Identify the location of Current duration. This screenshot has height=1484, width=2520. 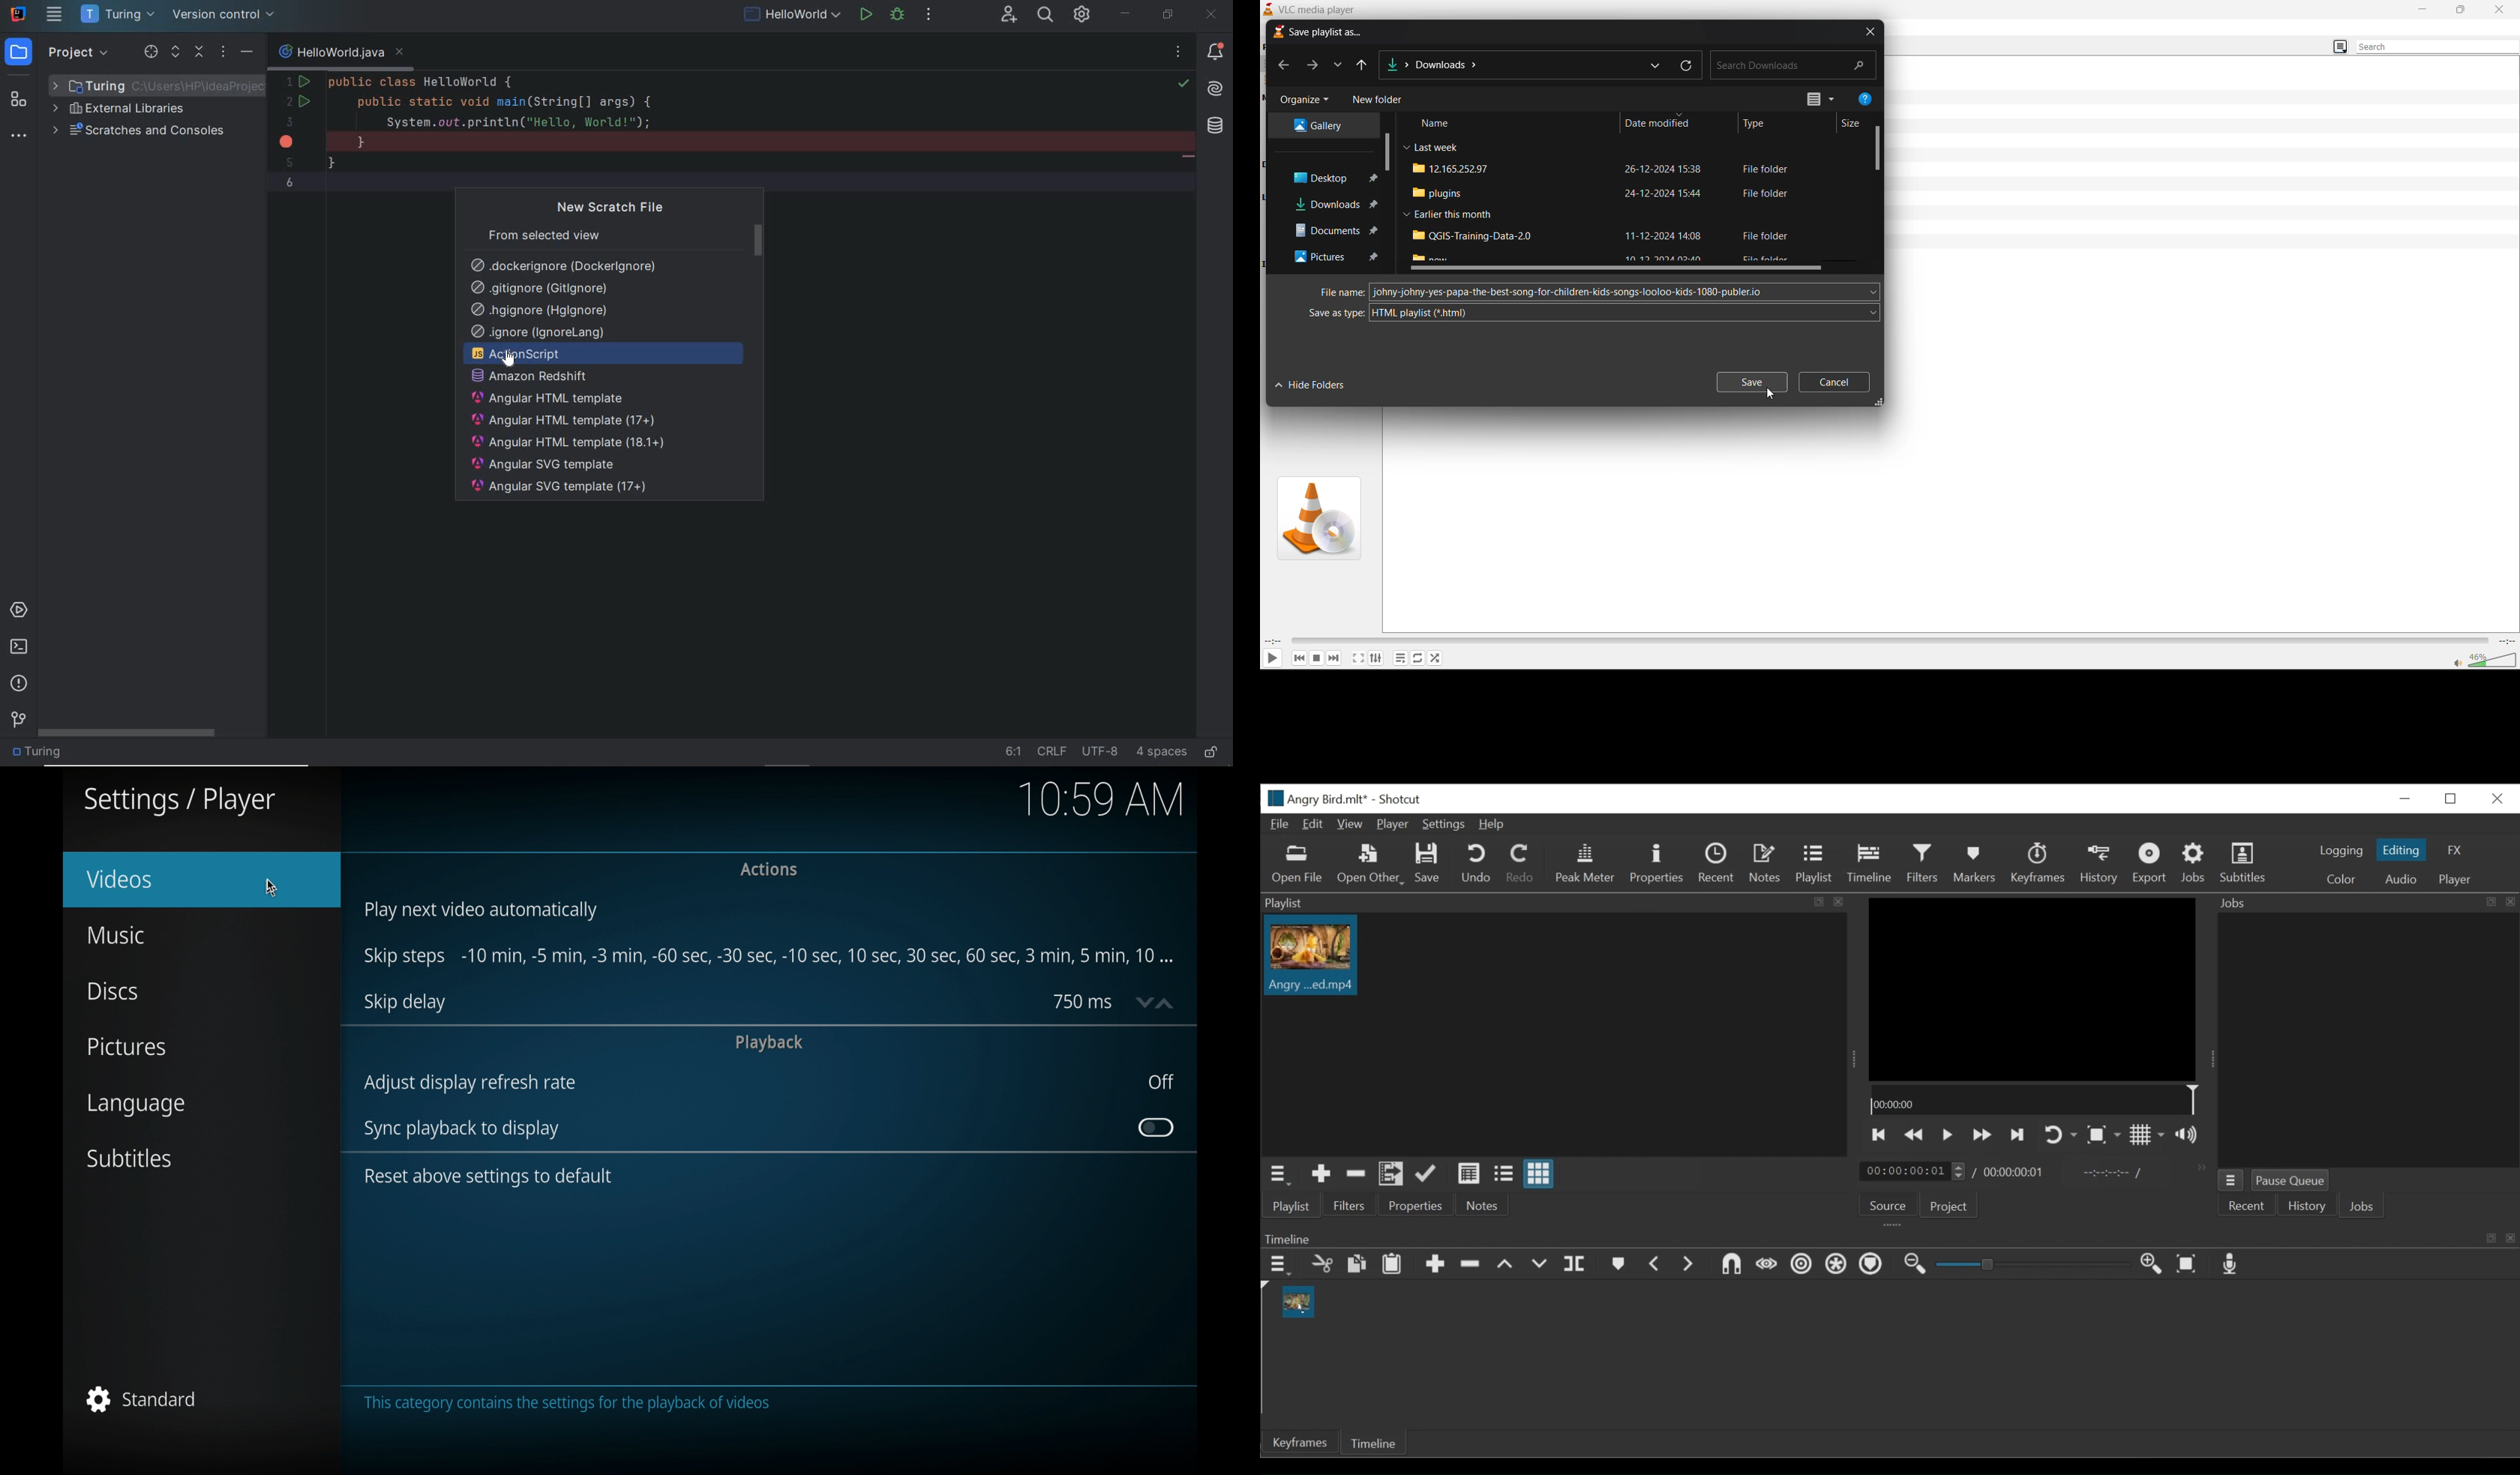
(1913, 1172).